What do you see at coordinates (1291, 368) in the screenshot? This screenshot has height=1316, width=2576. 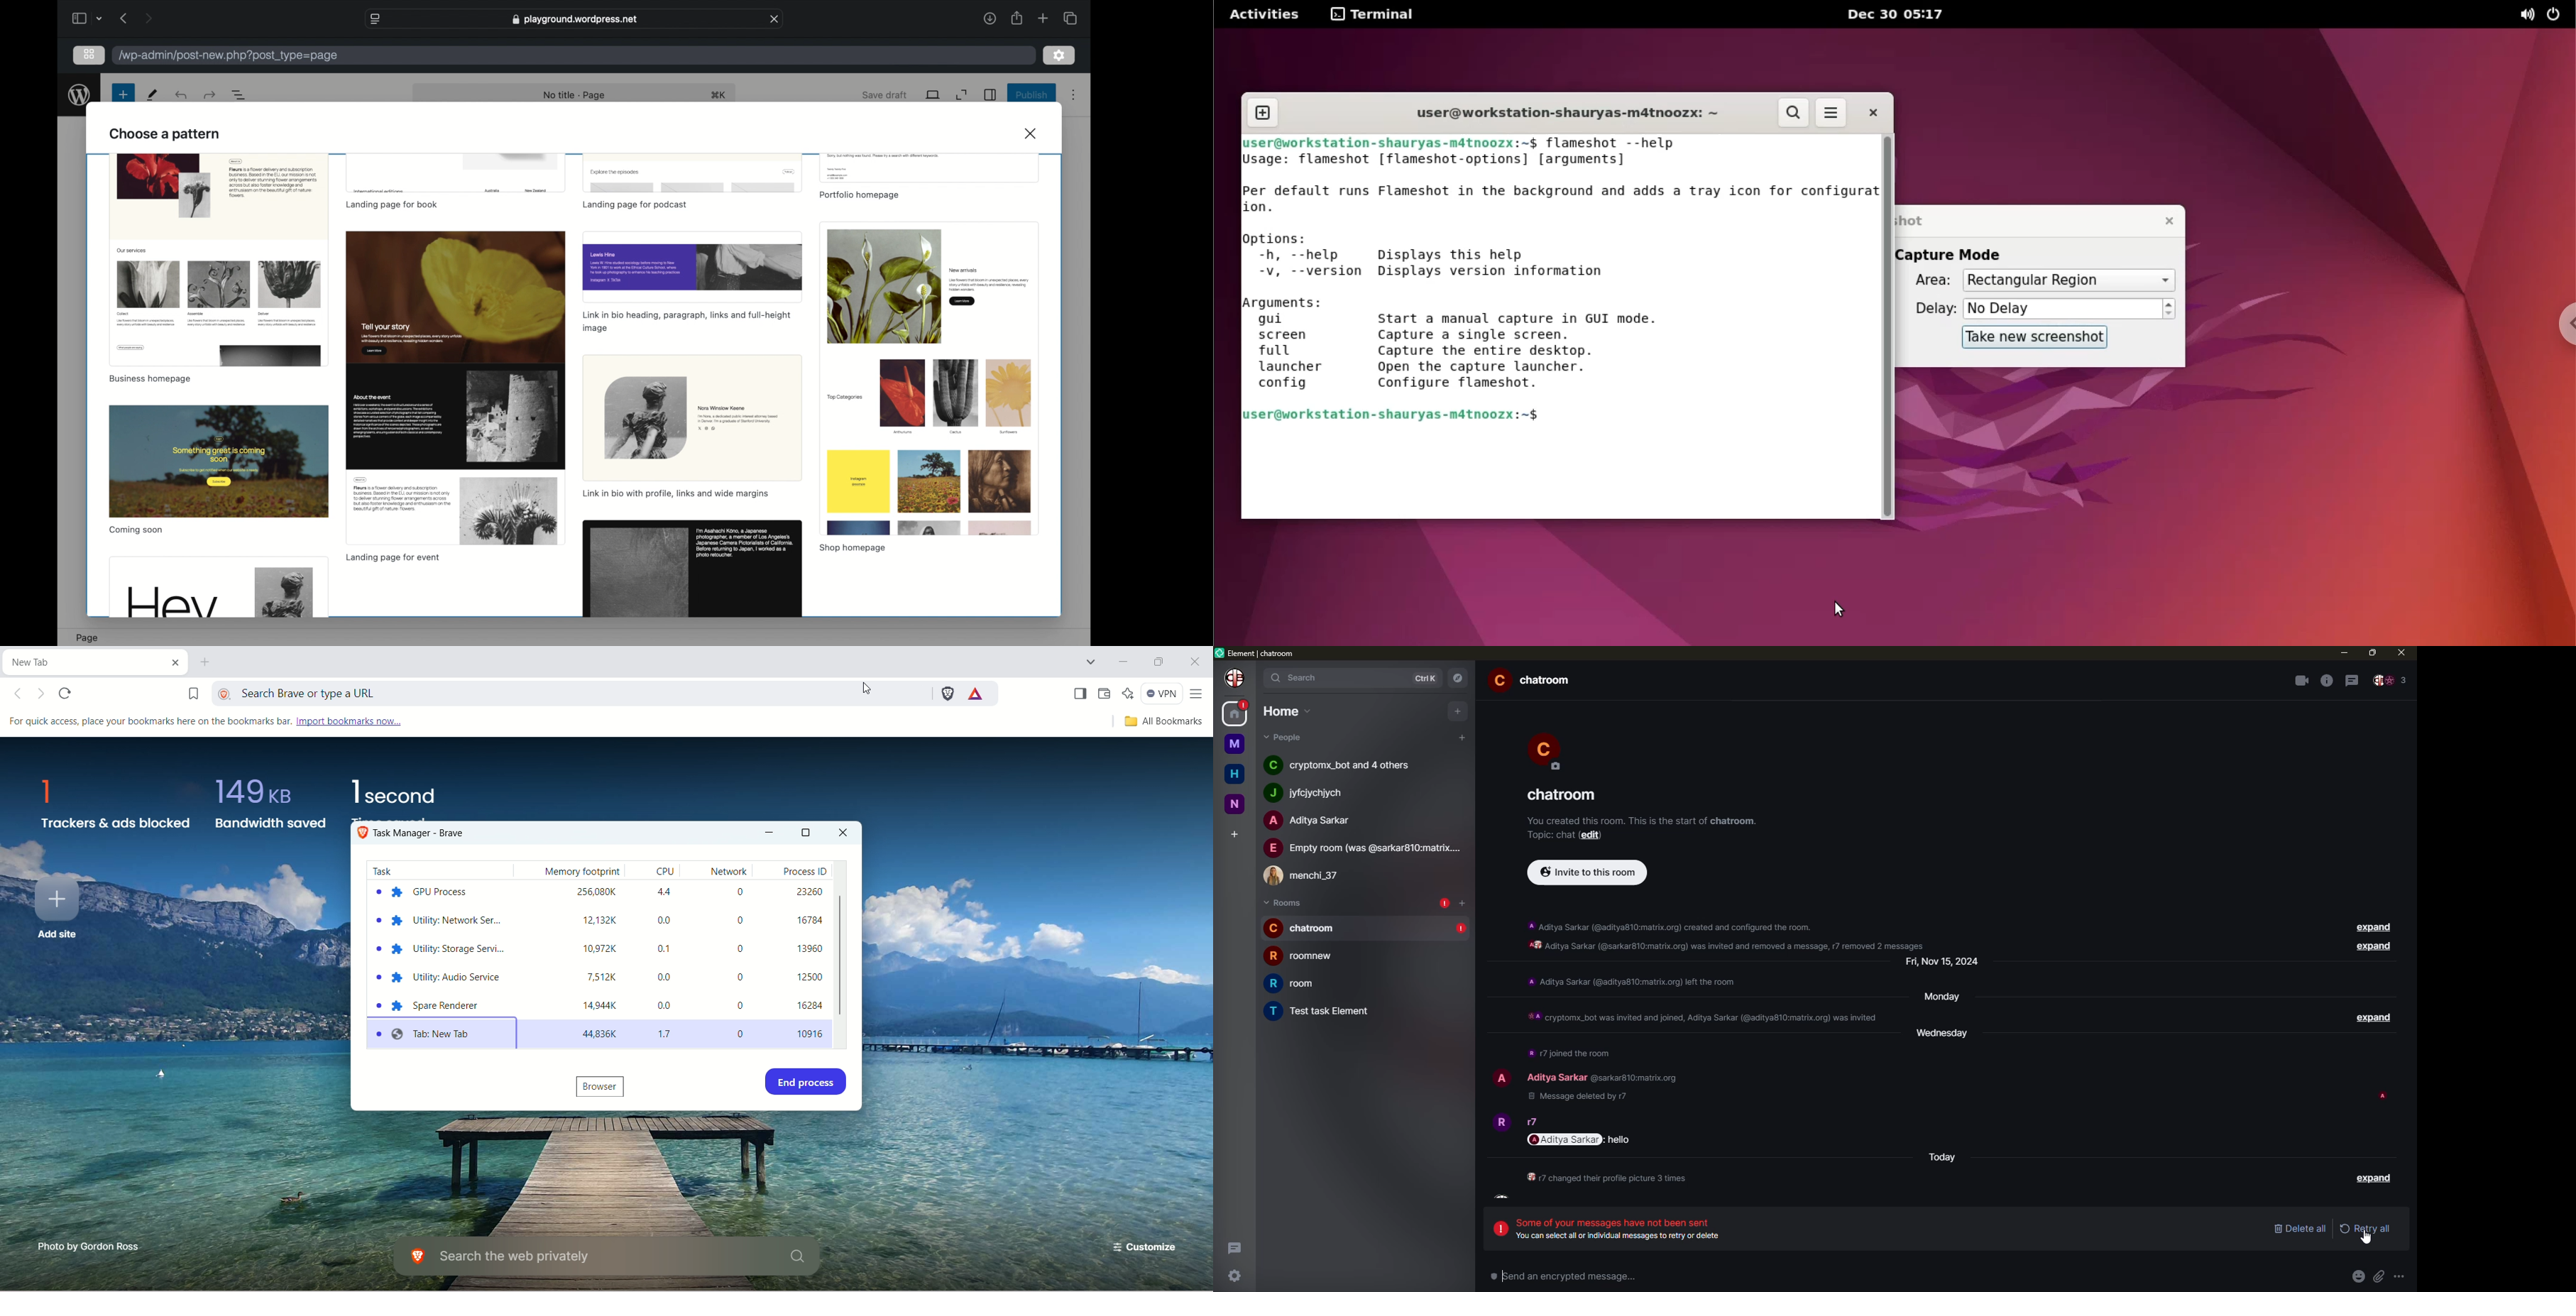 I see `launcher` at bounding box center [1291, 368].